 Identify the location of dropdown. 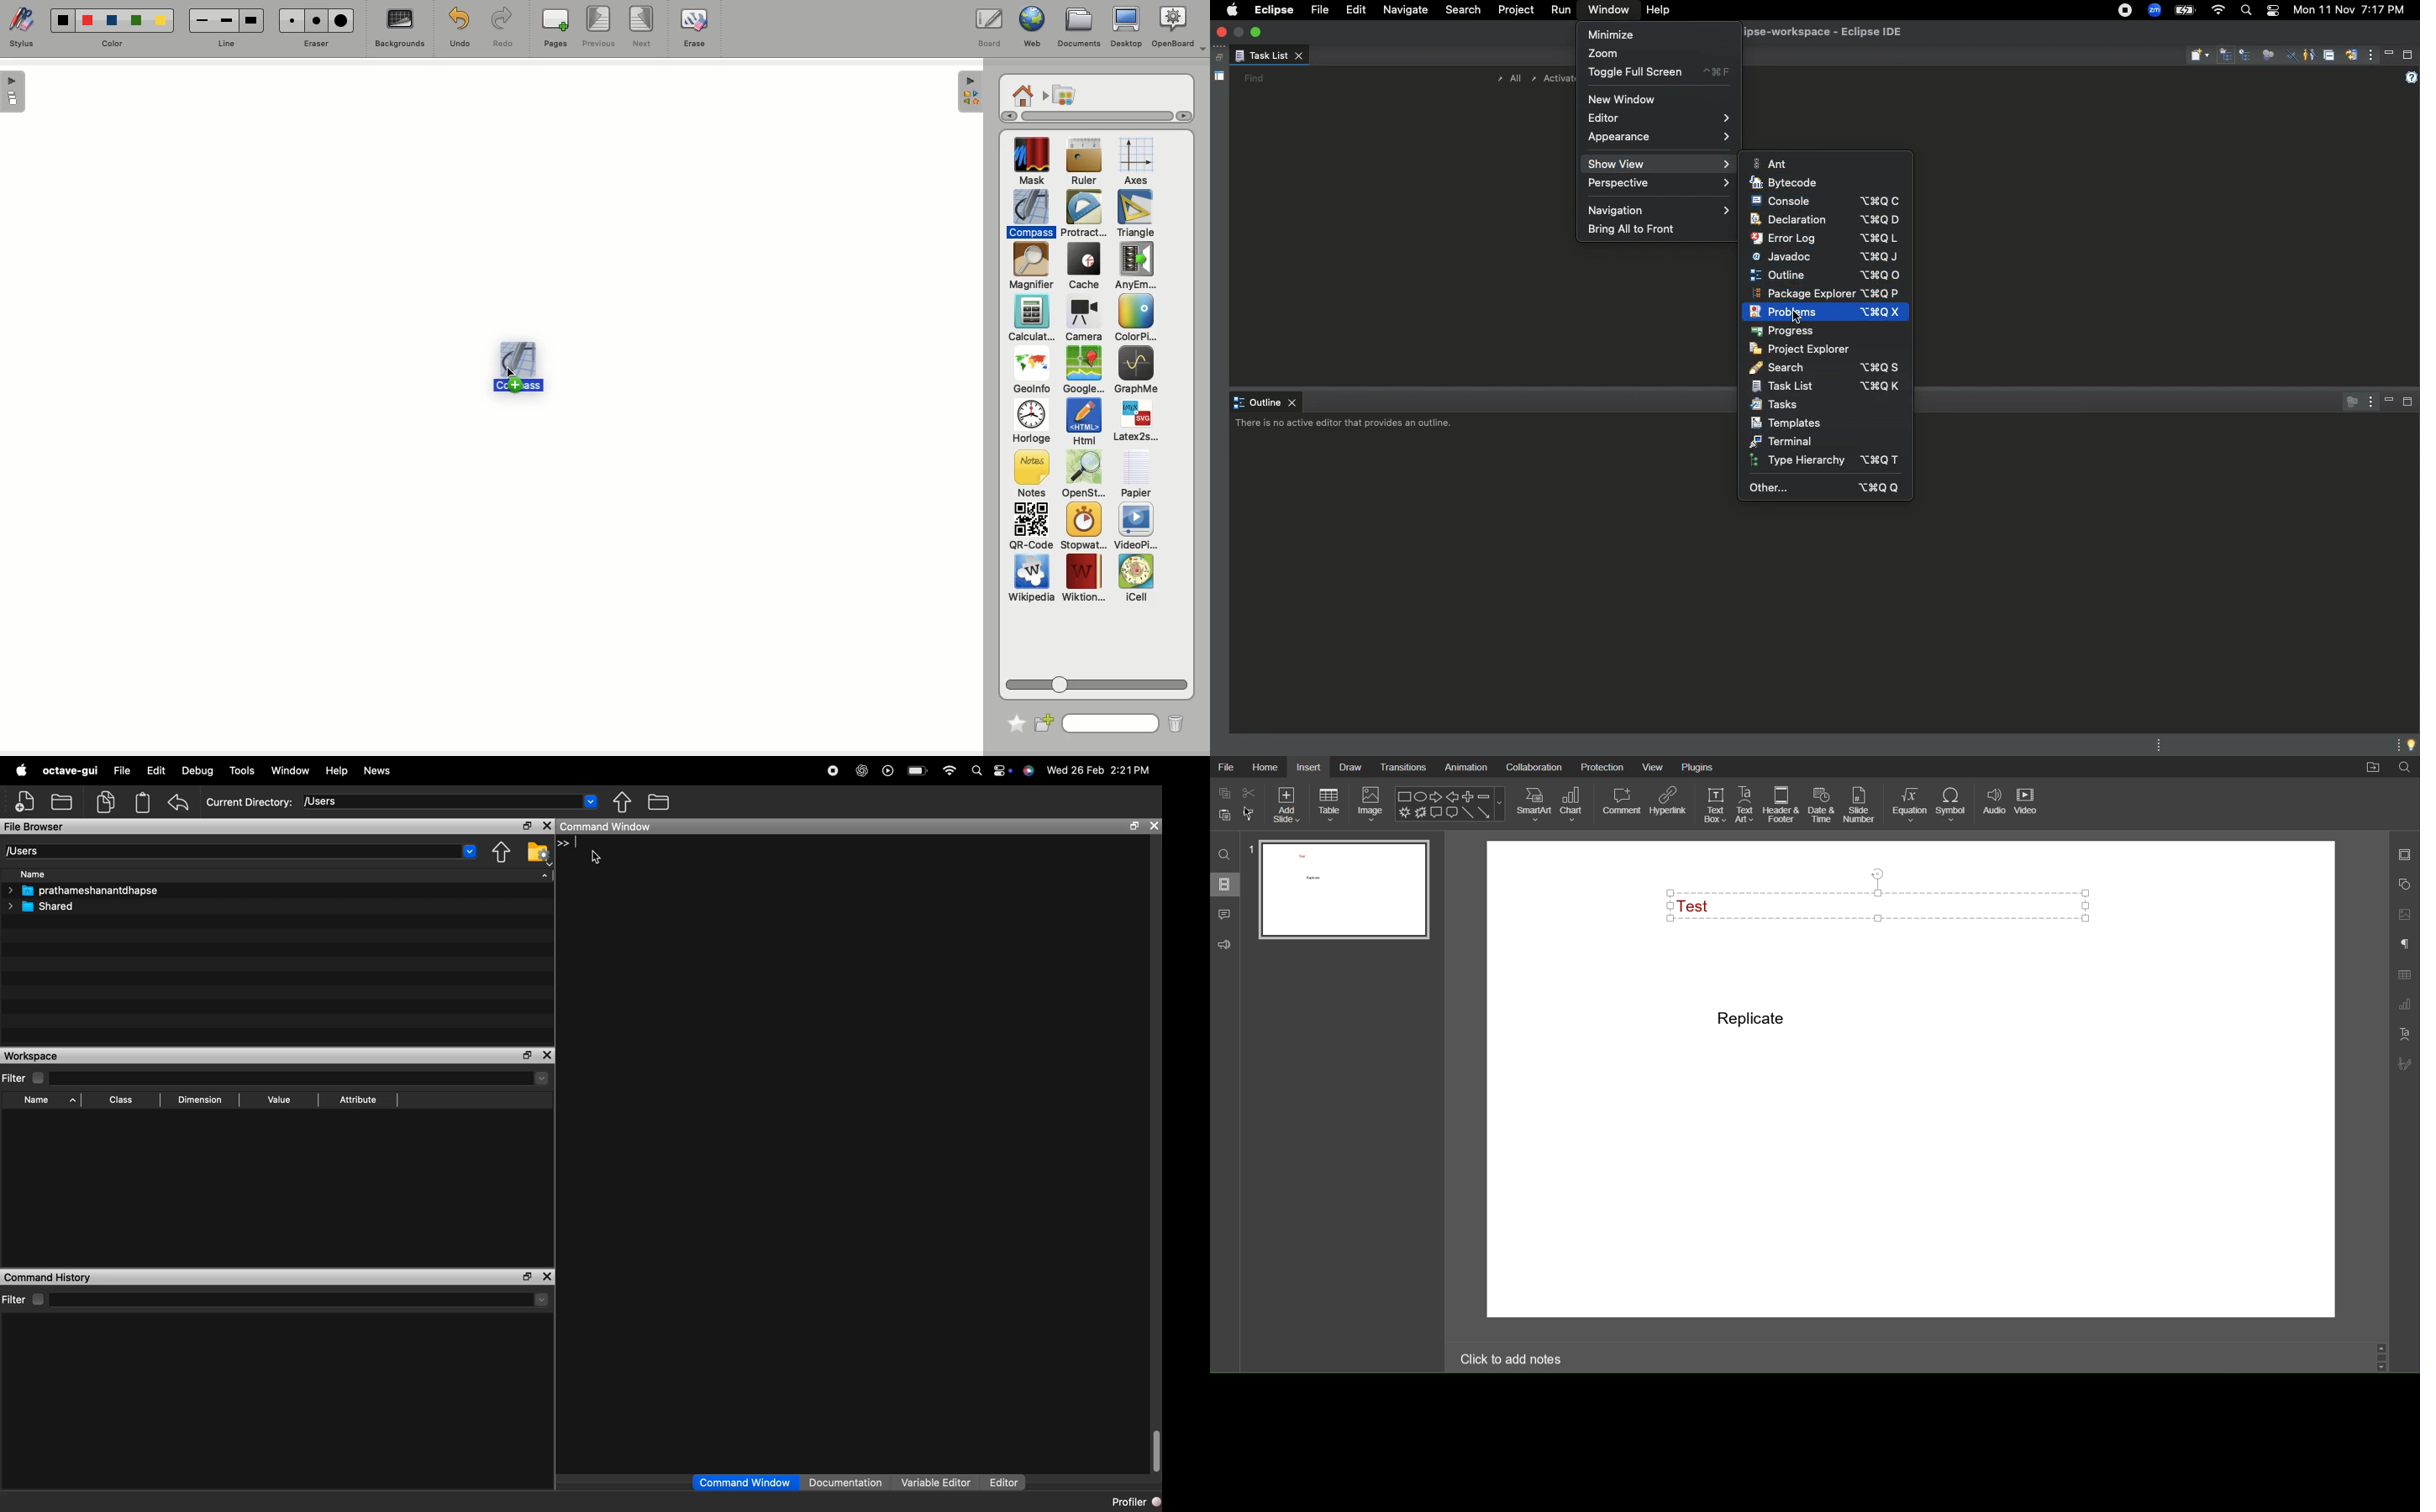
(471, 851).